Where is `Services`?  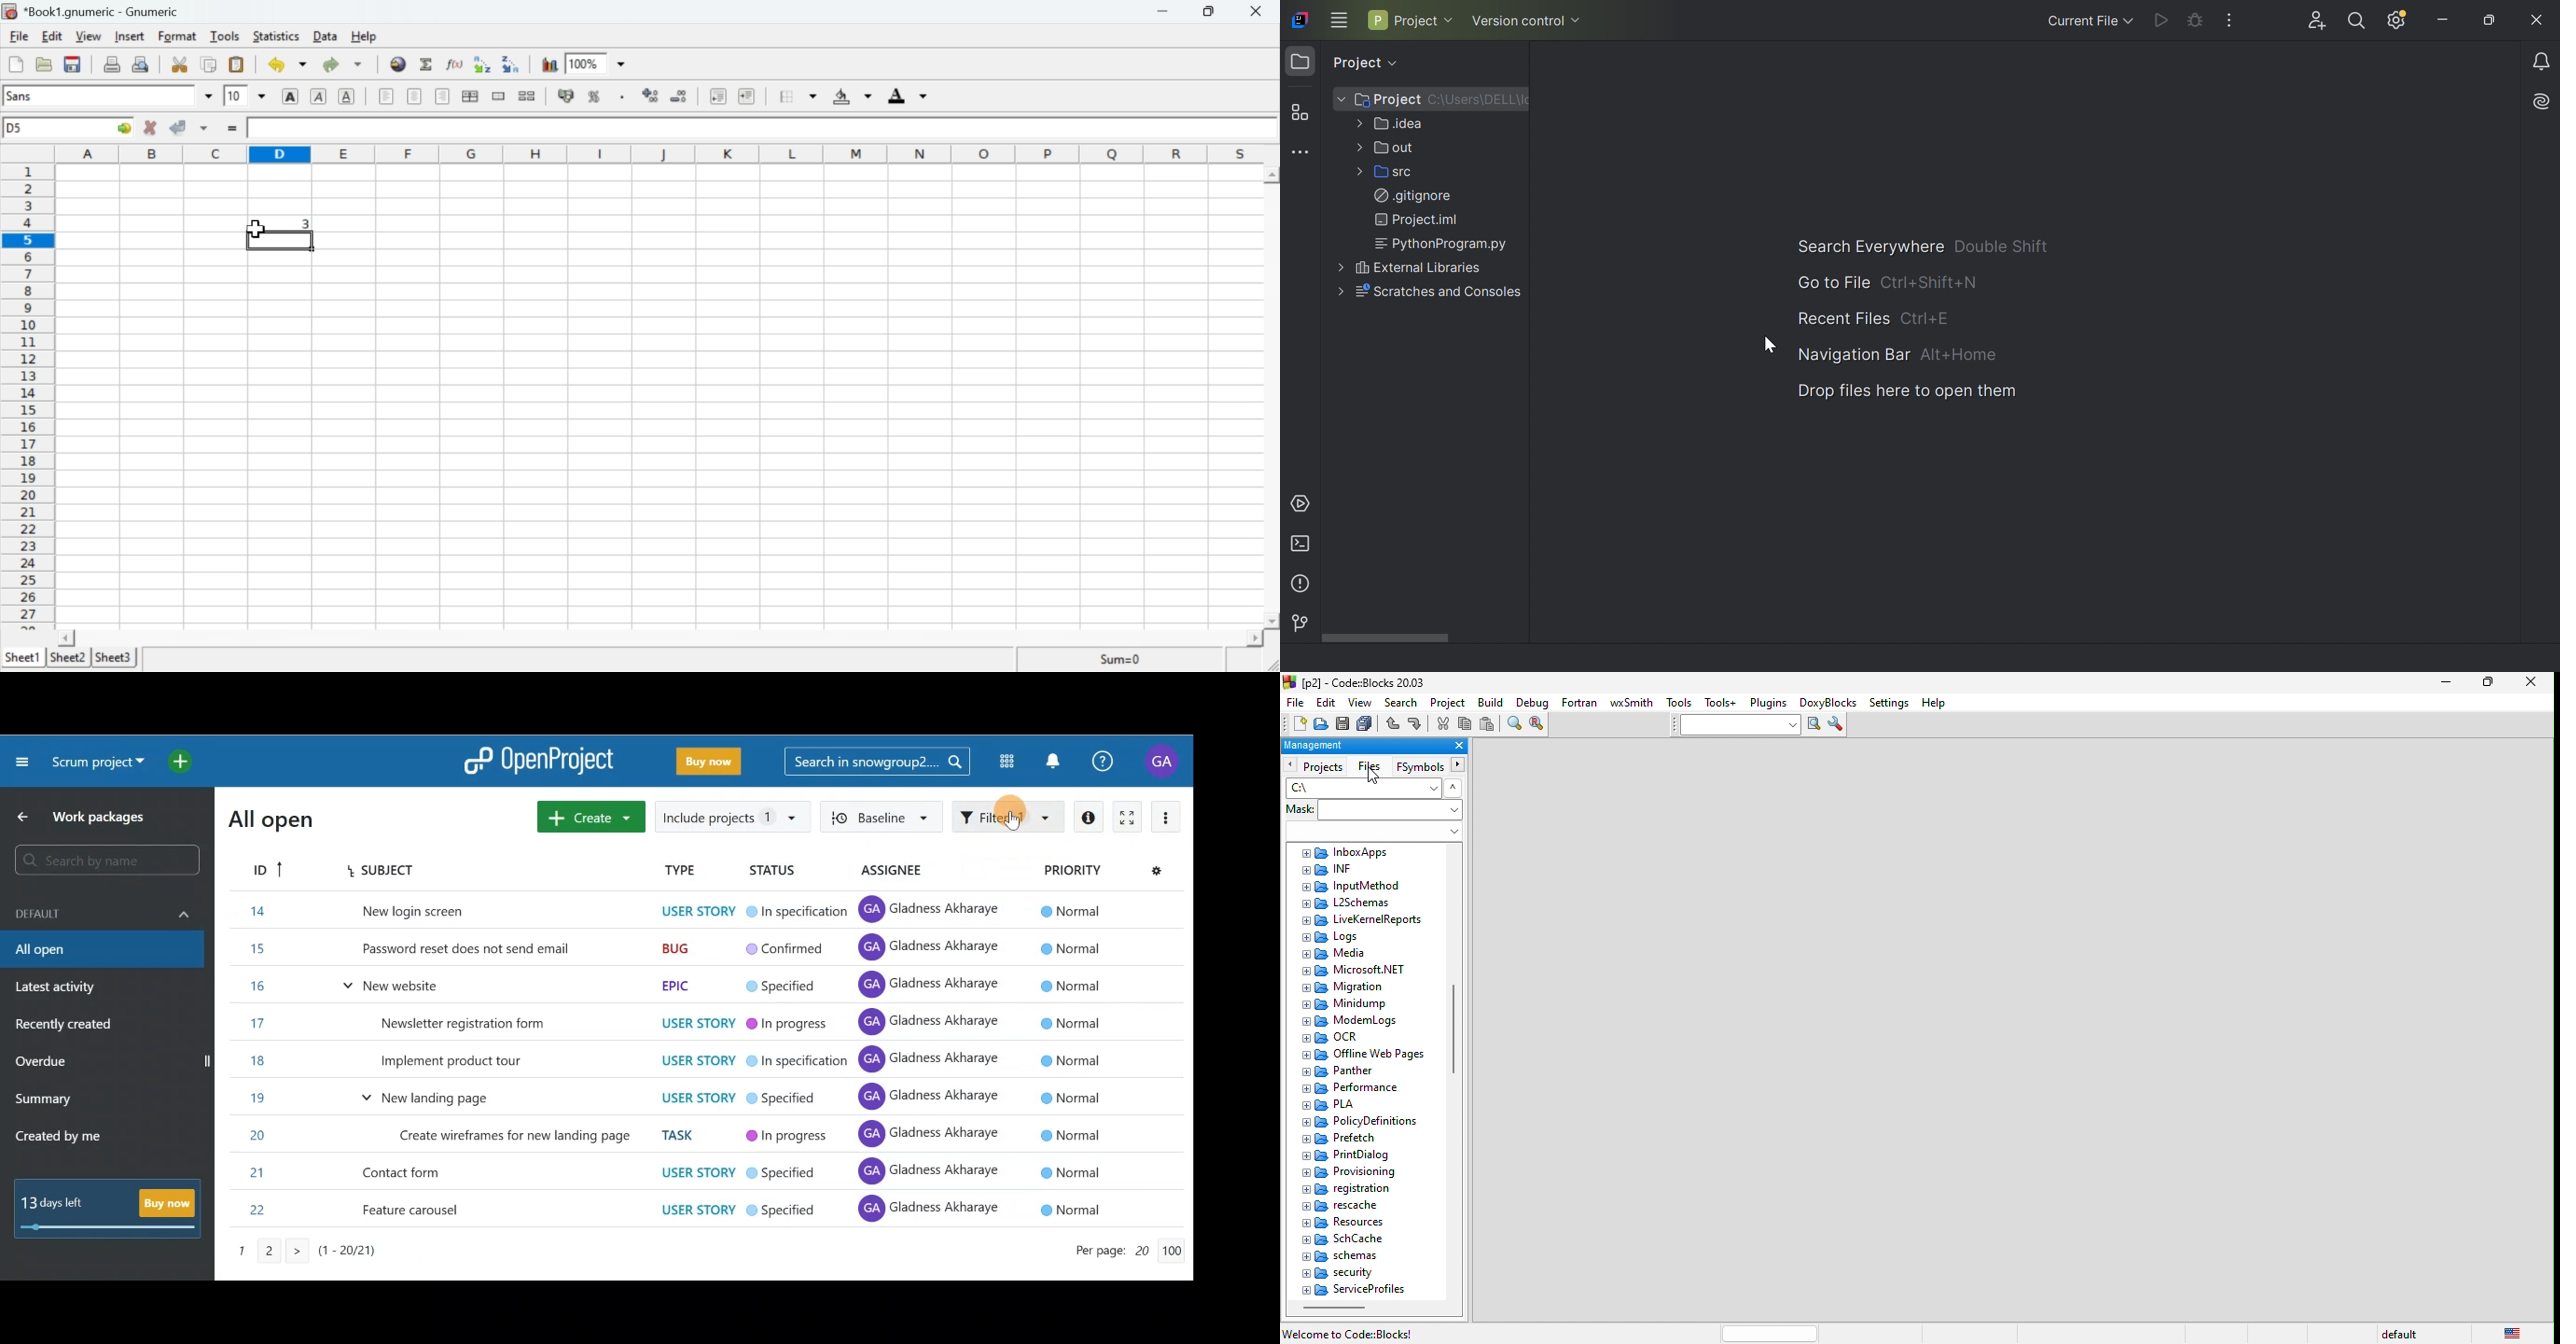
Services is located at coordinates (1303, 502).